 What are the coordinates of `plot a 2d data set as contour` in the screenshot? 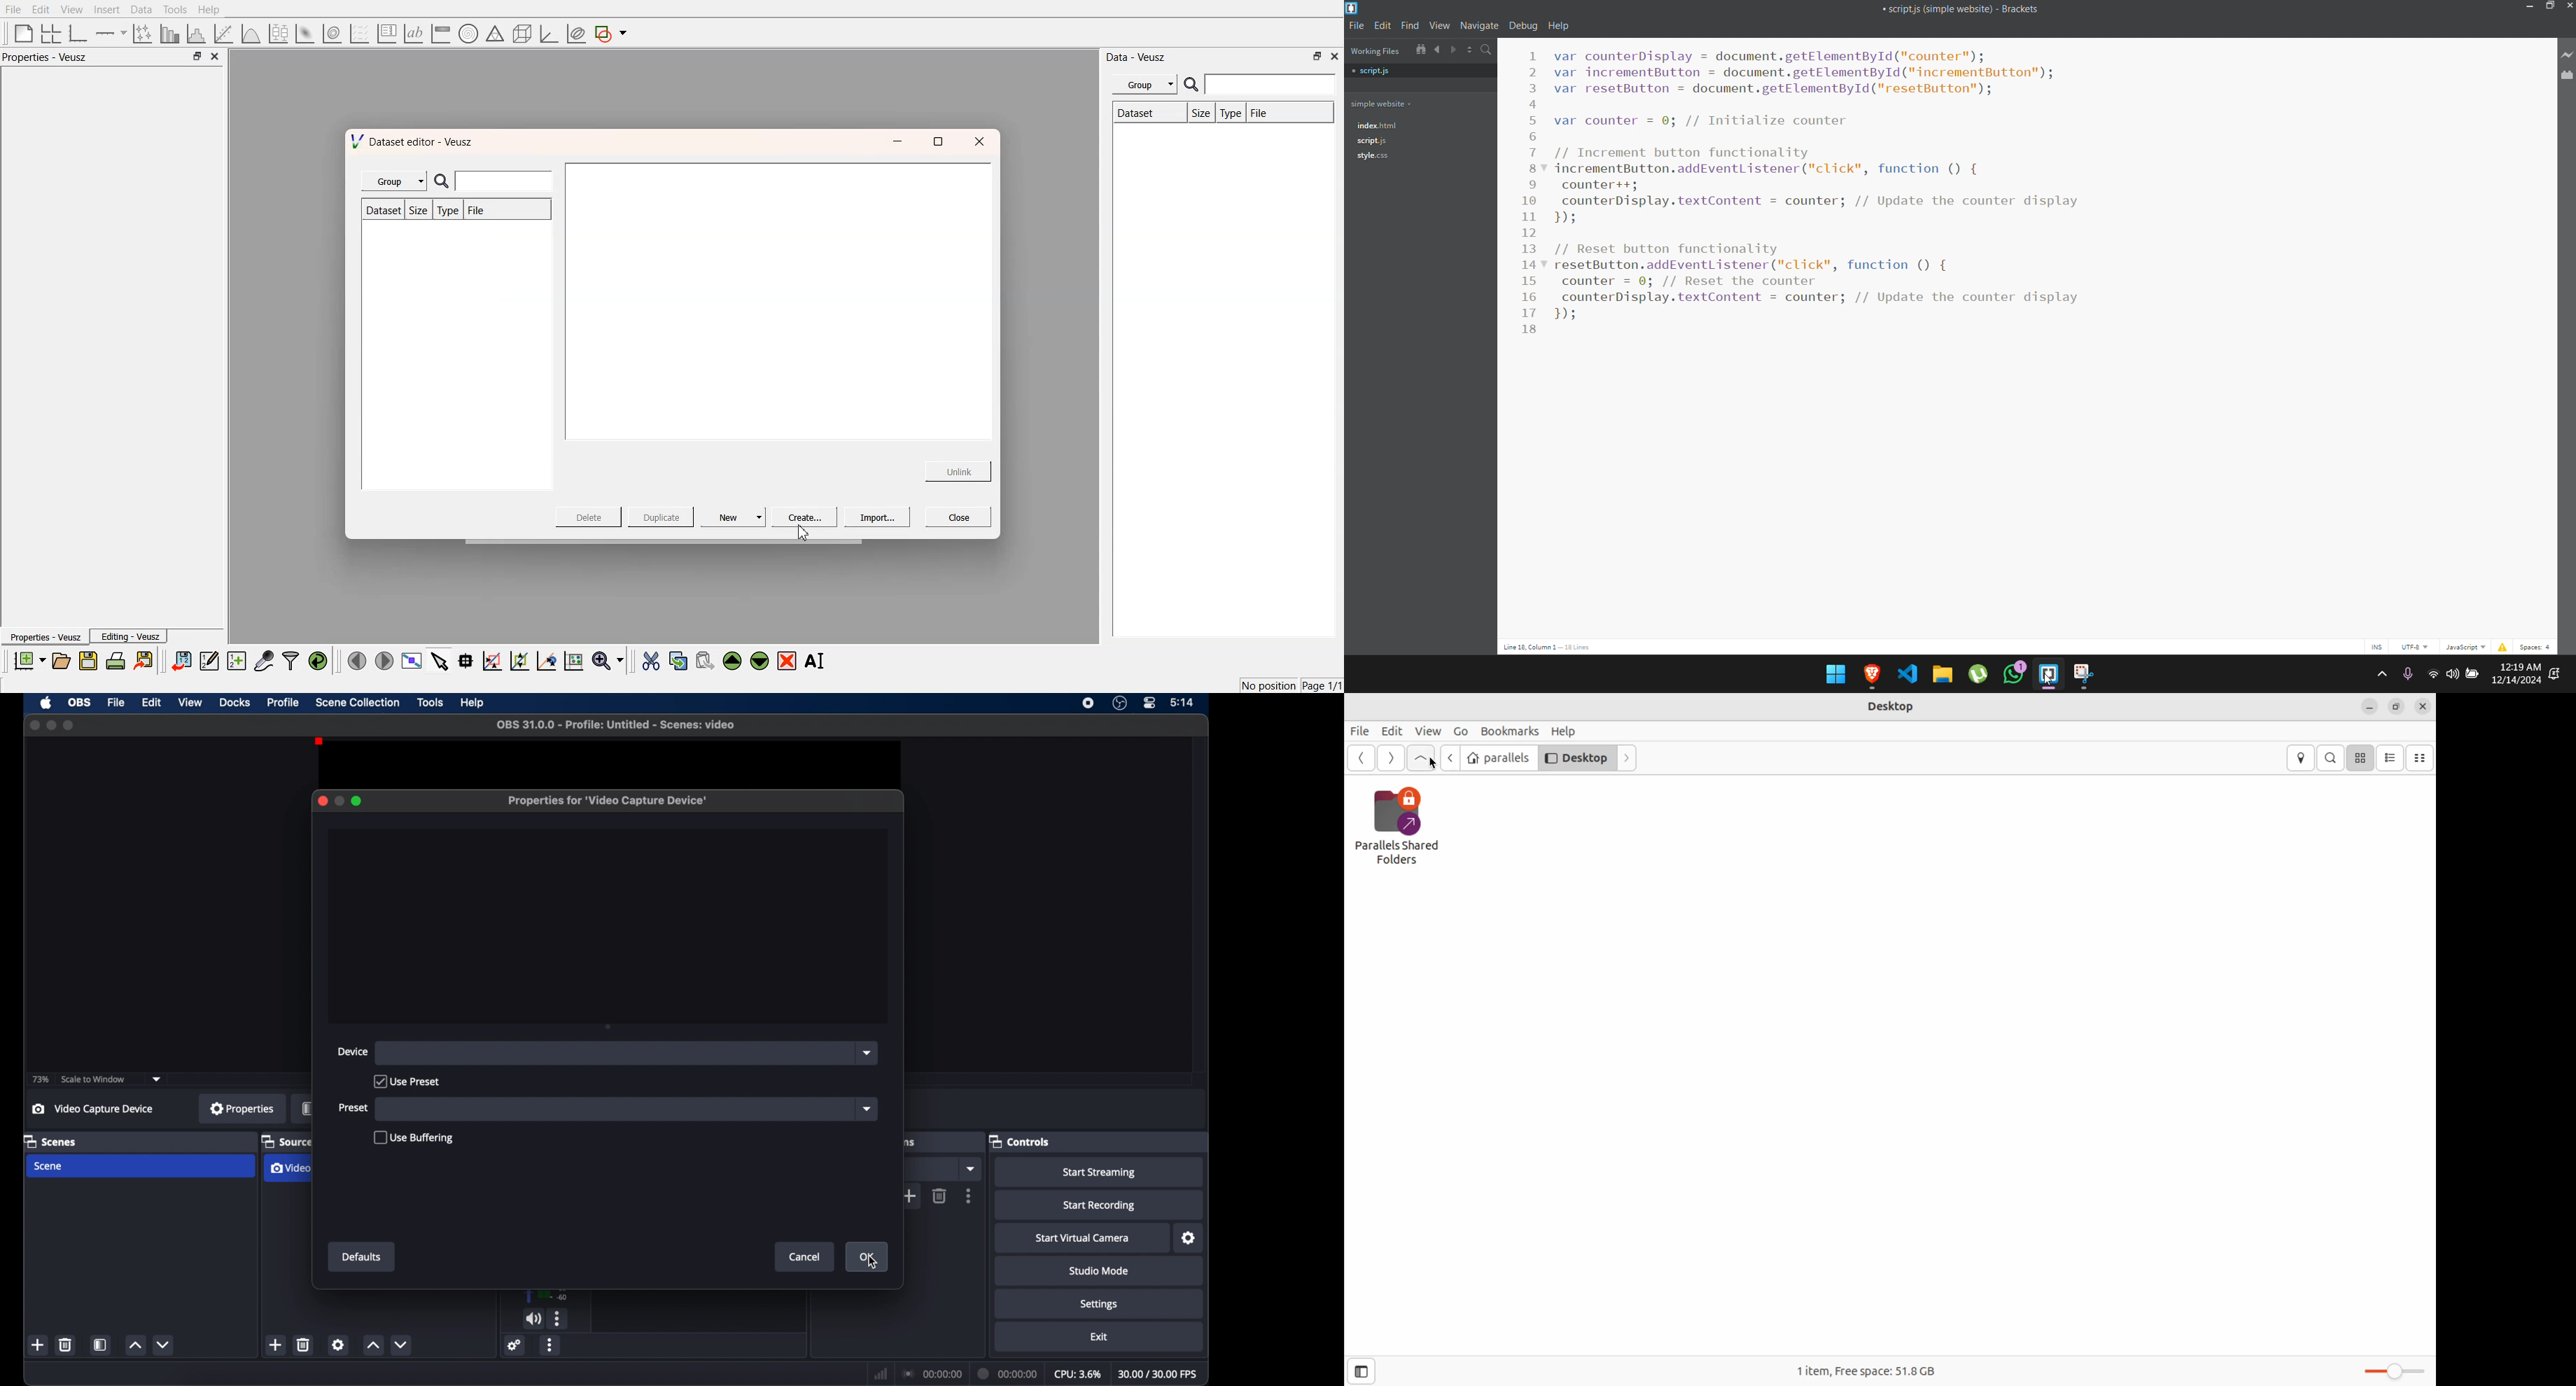 It's located at (331, 34).